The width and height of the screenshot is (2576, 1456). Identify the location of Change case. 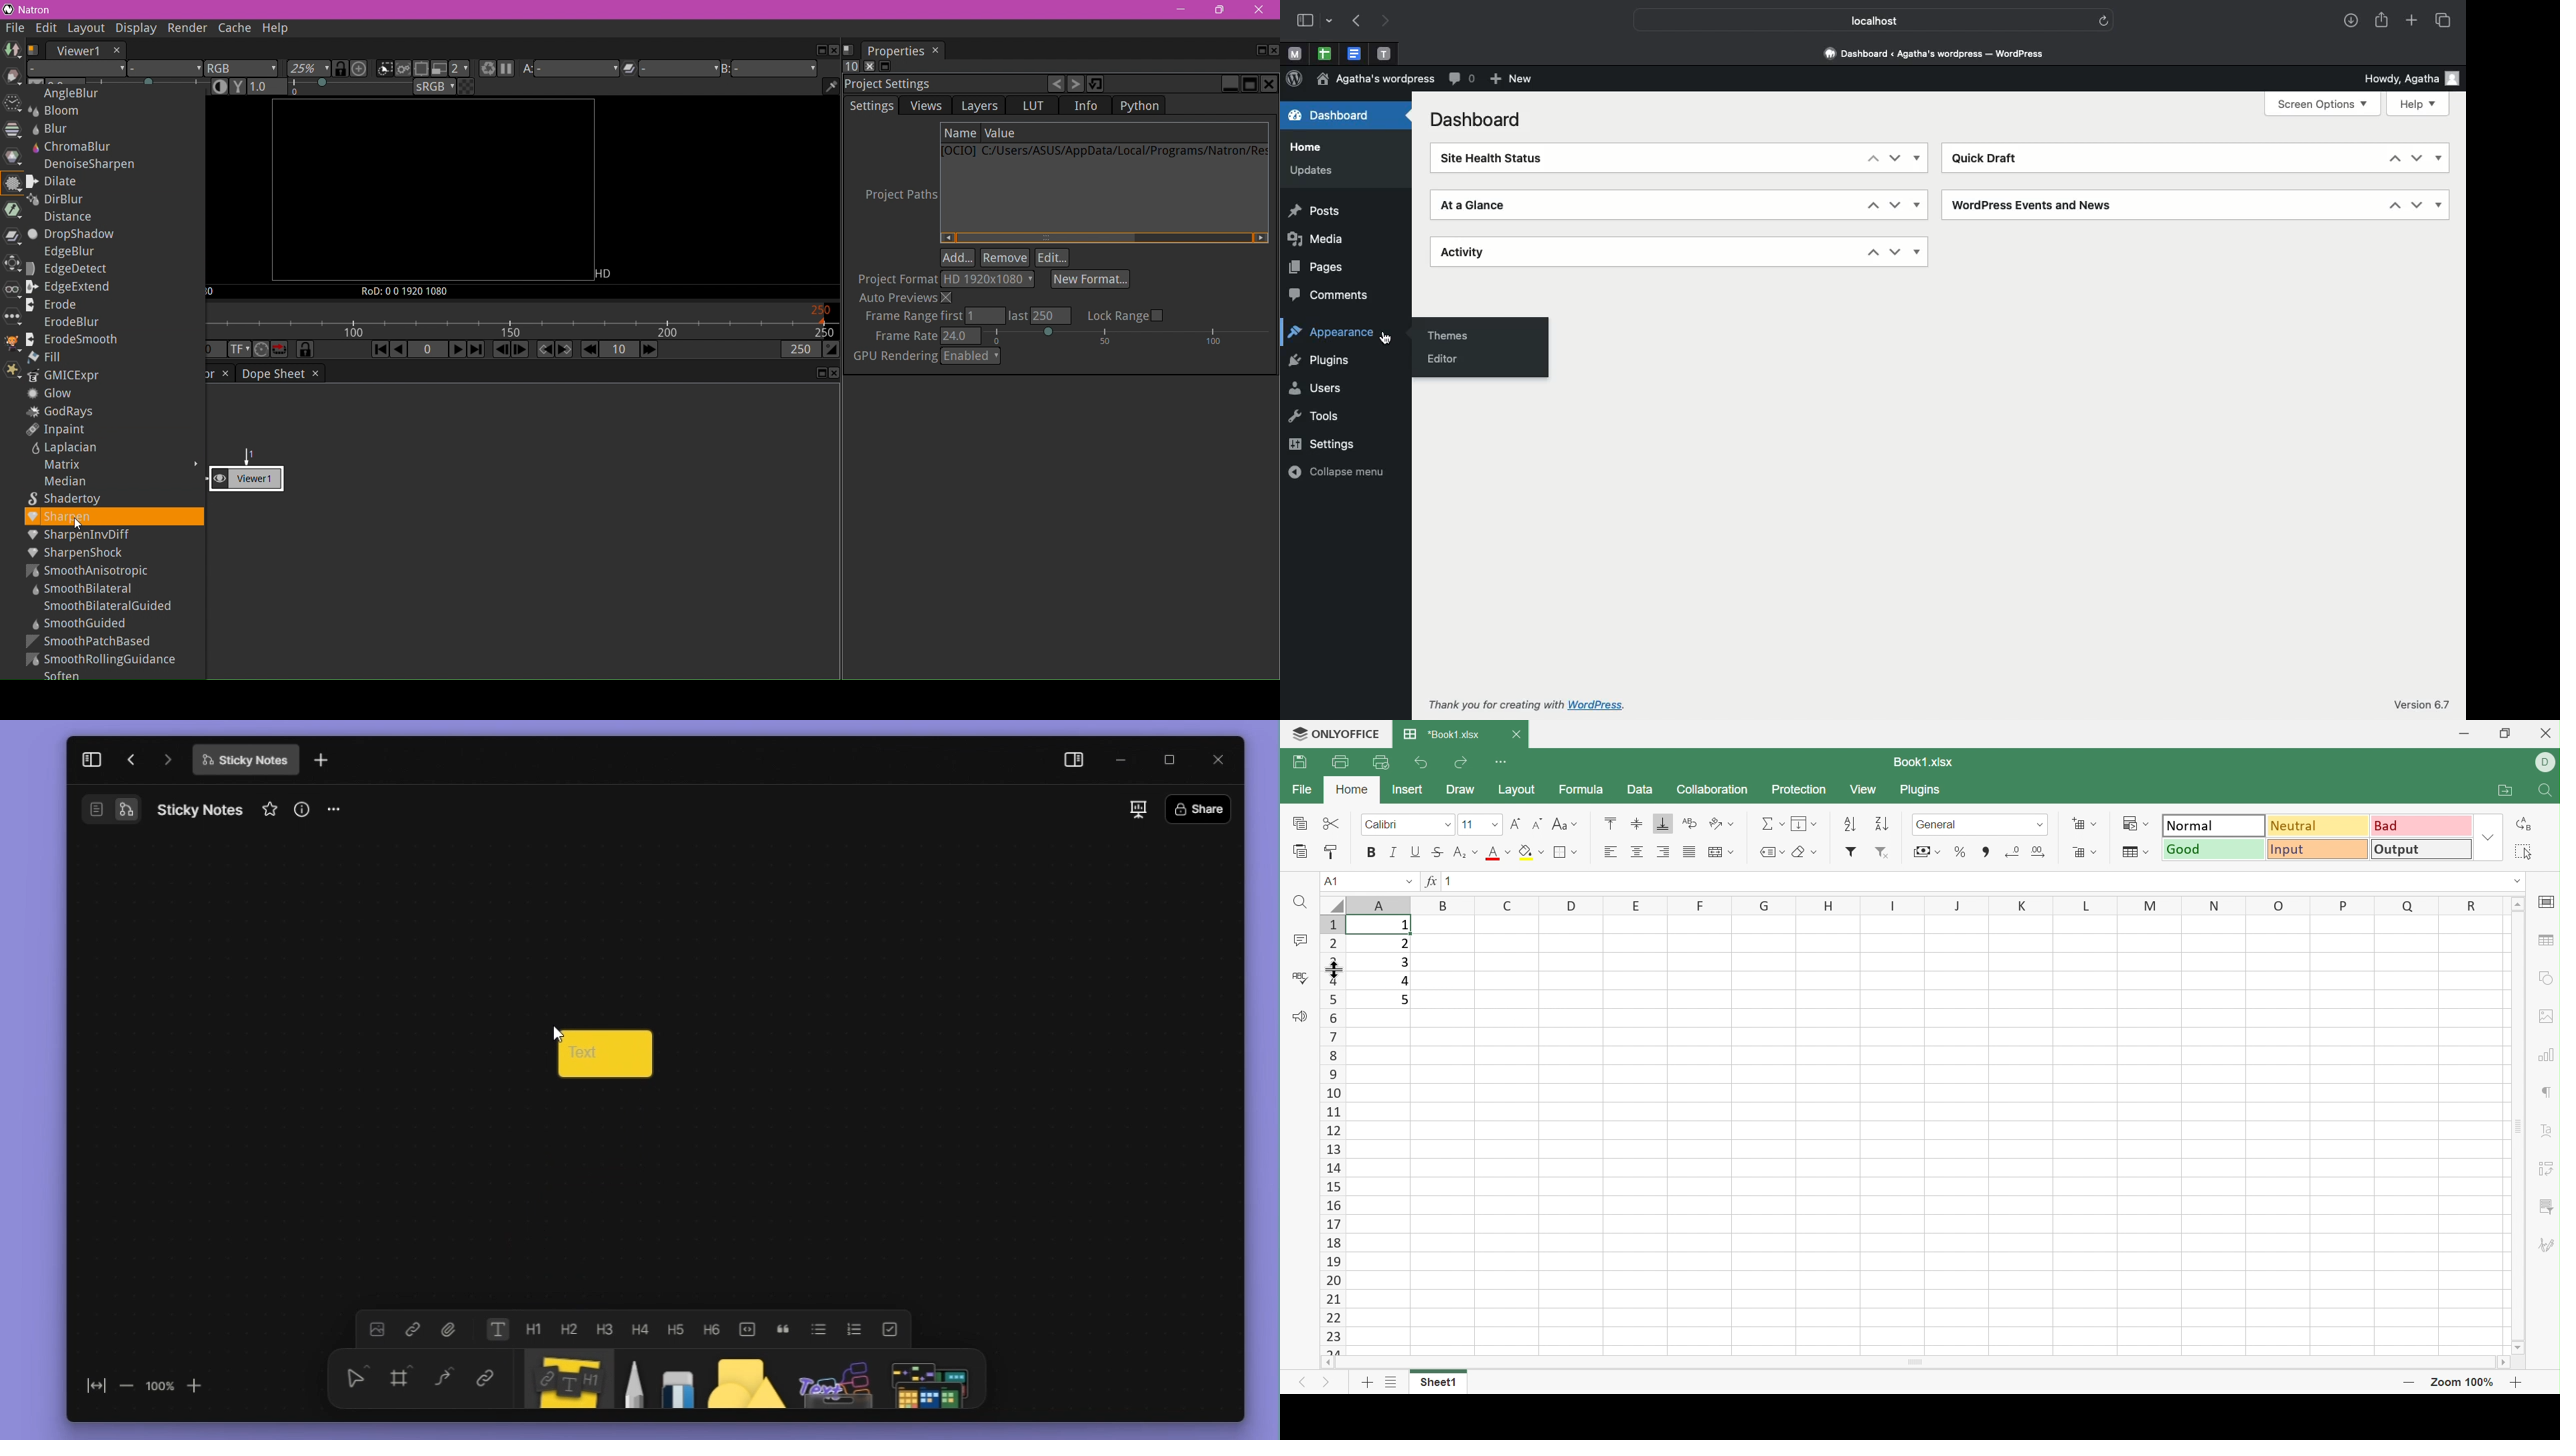
(1558, 822).